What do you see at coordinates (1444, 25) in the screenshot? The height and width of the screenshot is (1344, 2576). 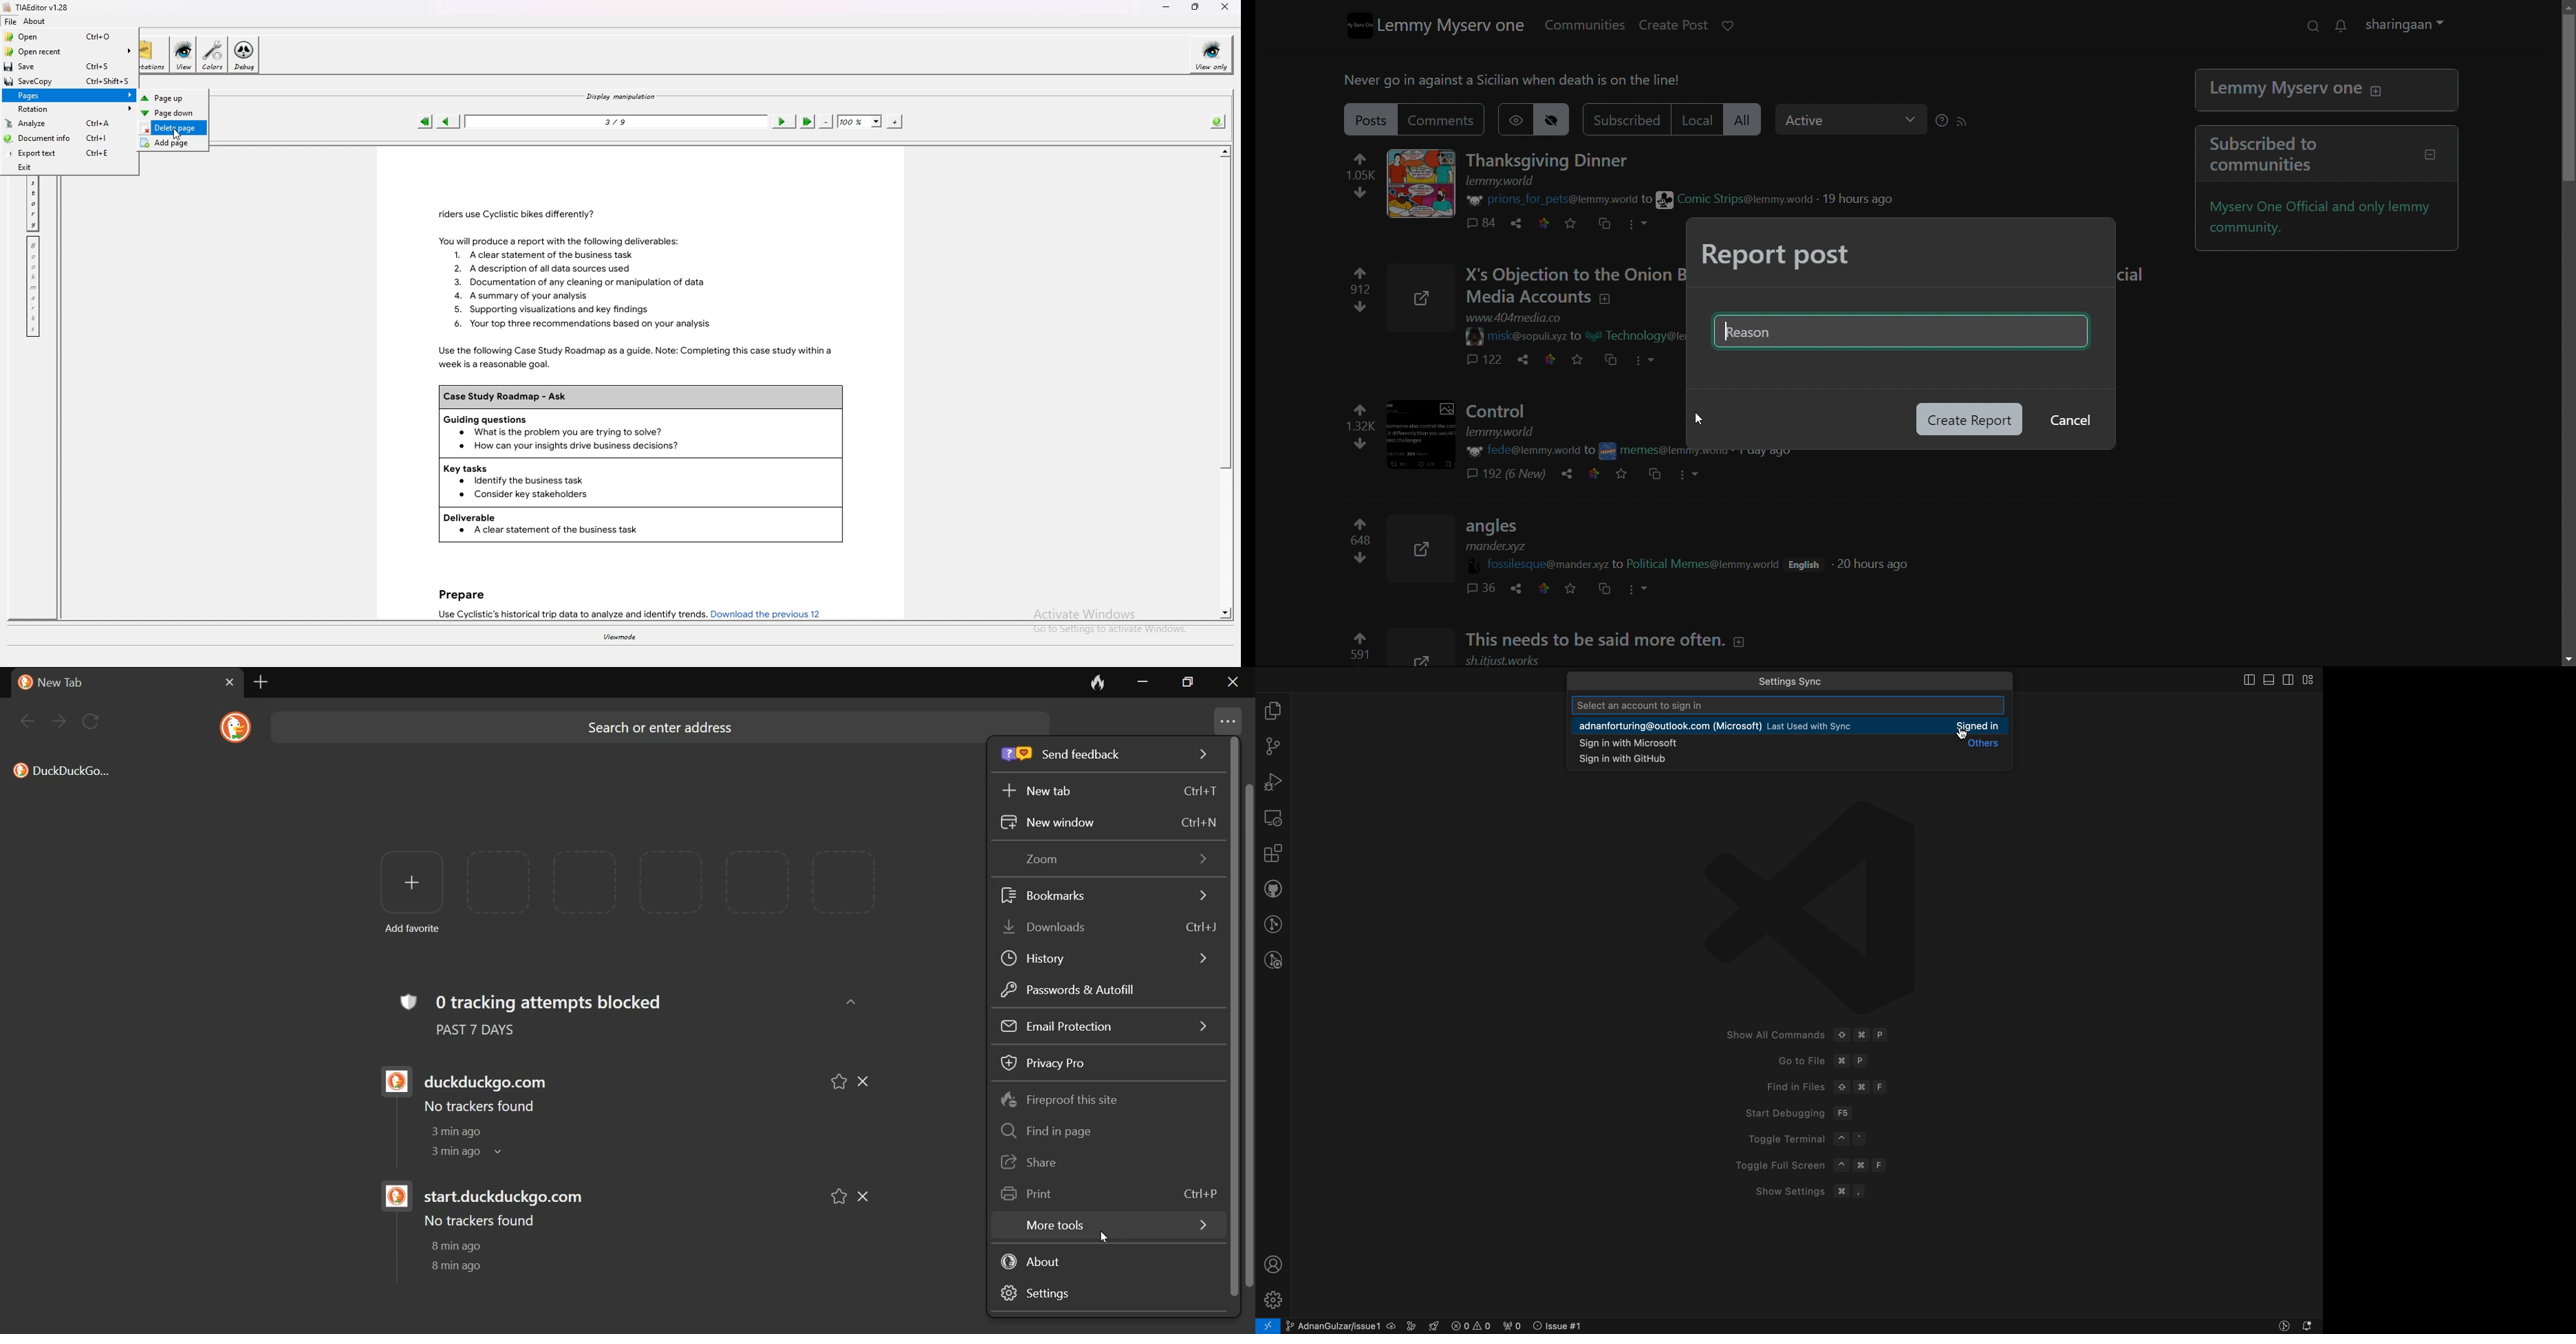 I see `lemmy myserv one logo and name` at bounding box center [1444, 25].